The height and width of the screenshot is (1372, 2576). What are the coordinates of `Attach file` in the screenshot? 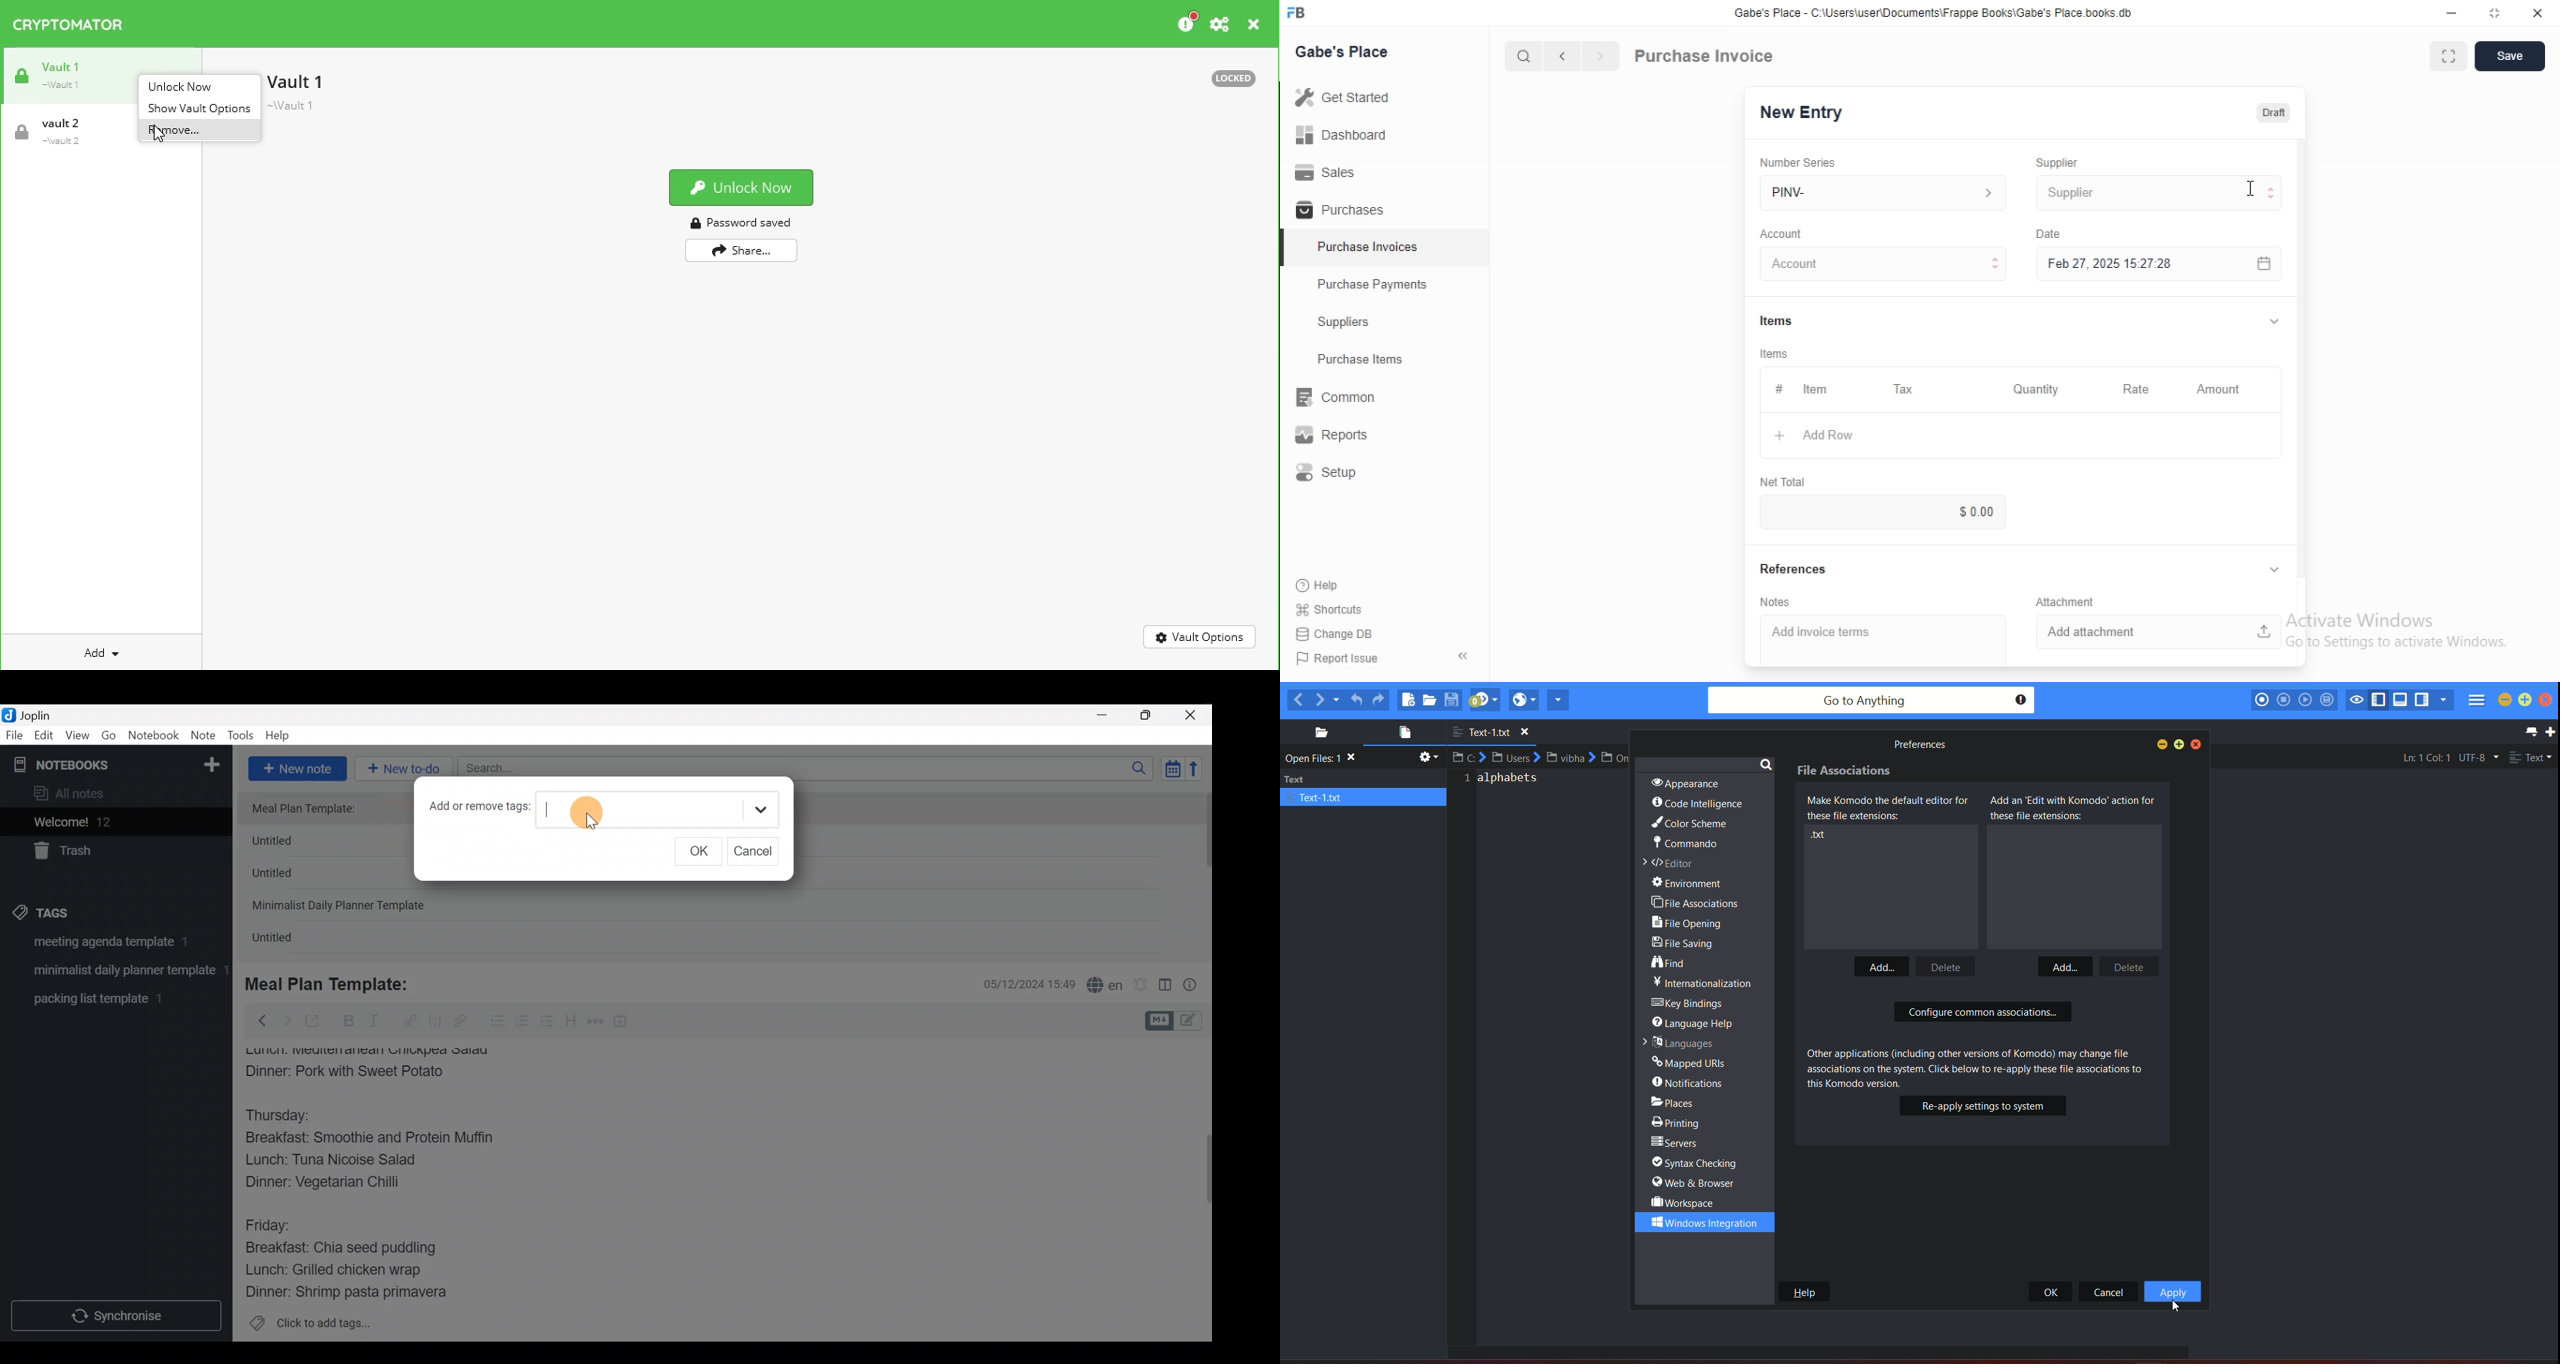 It's located at (464, 1022).